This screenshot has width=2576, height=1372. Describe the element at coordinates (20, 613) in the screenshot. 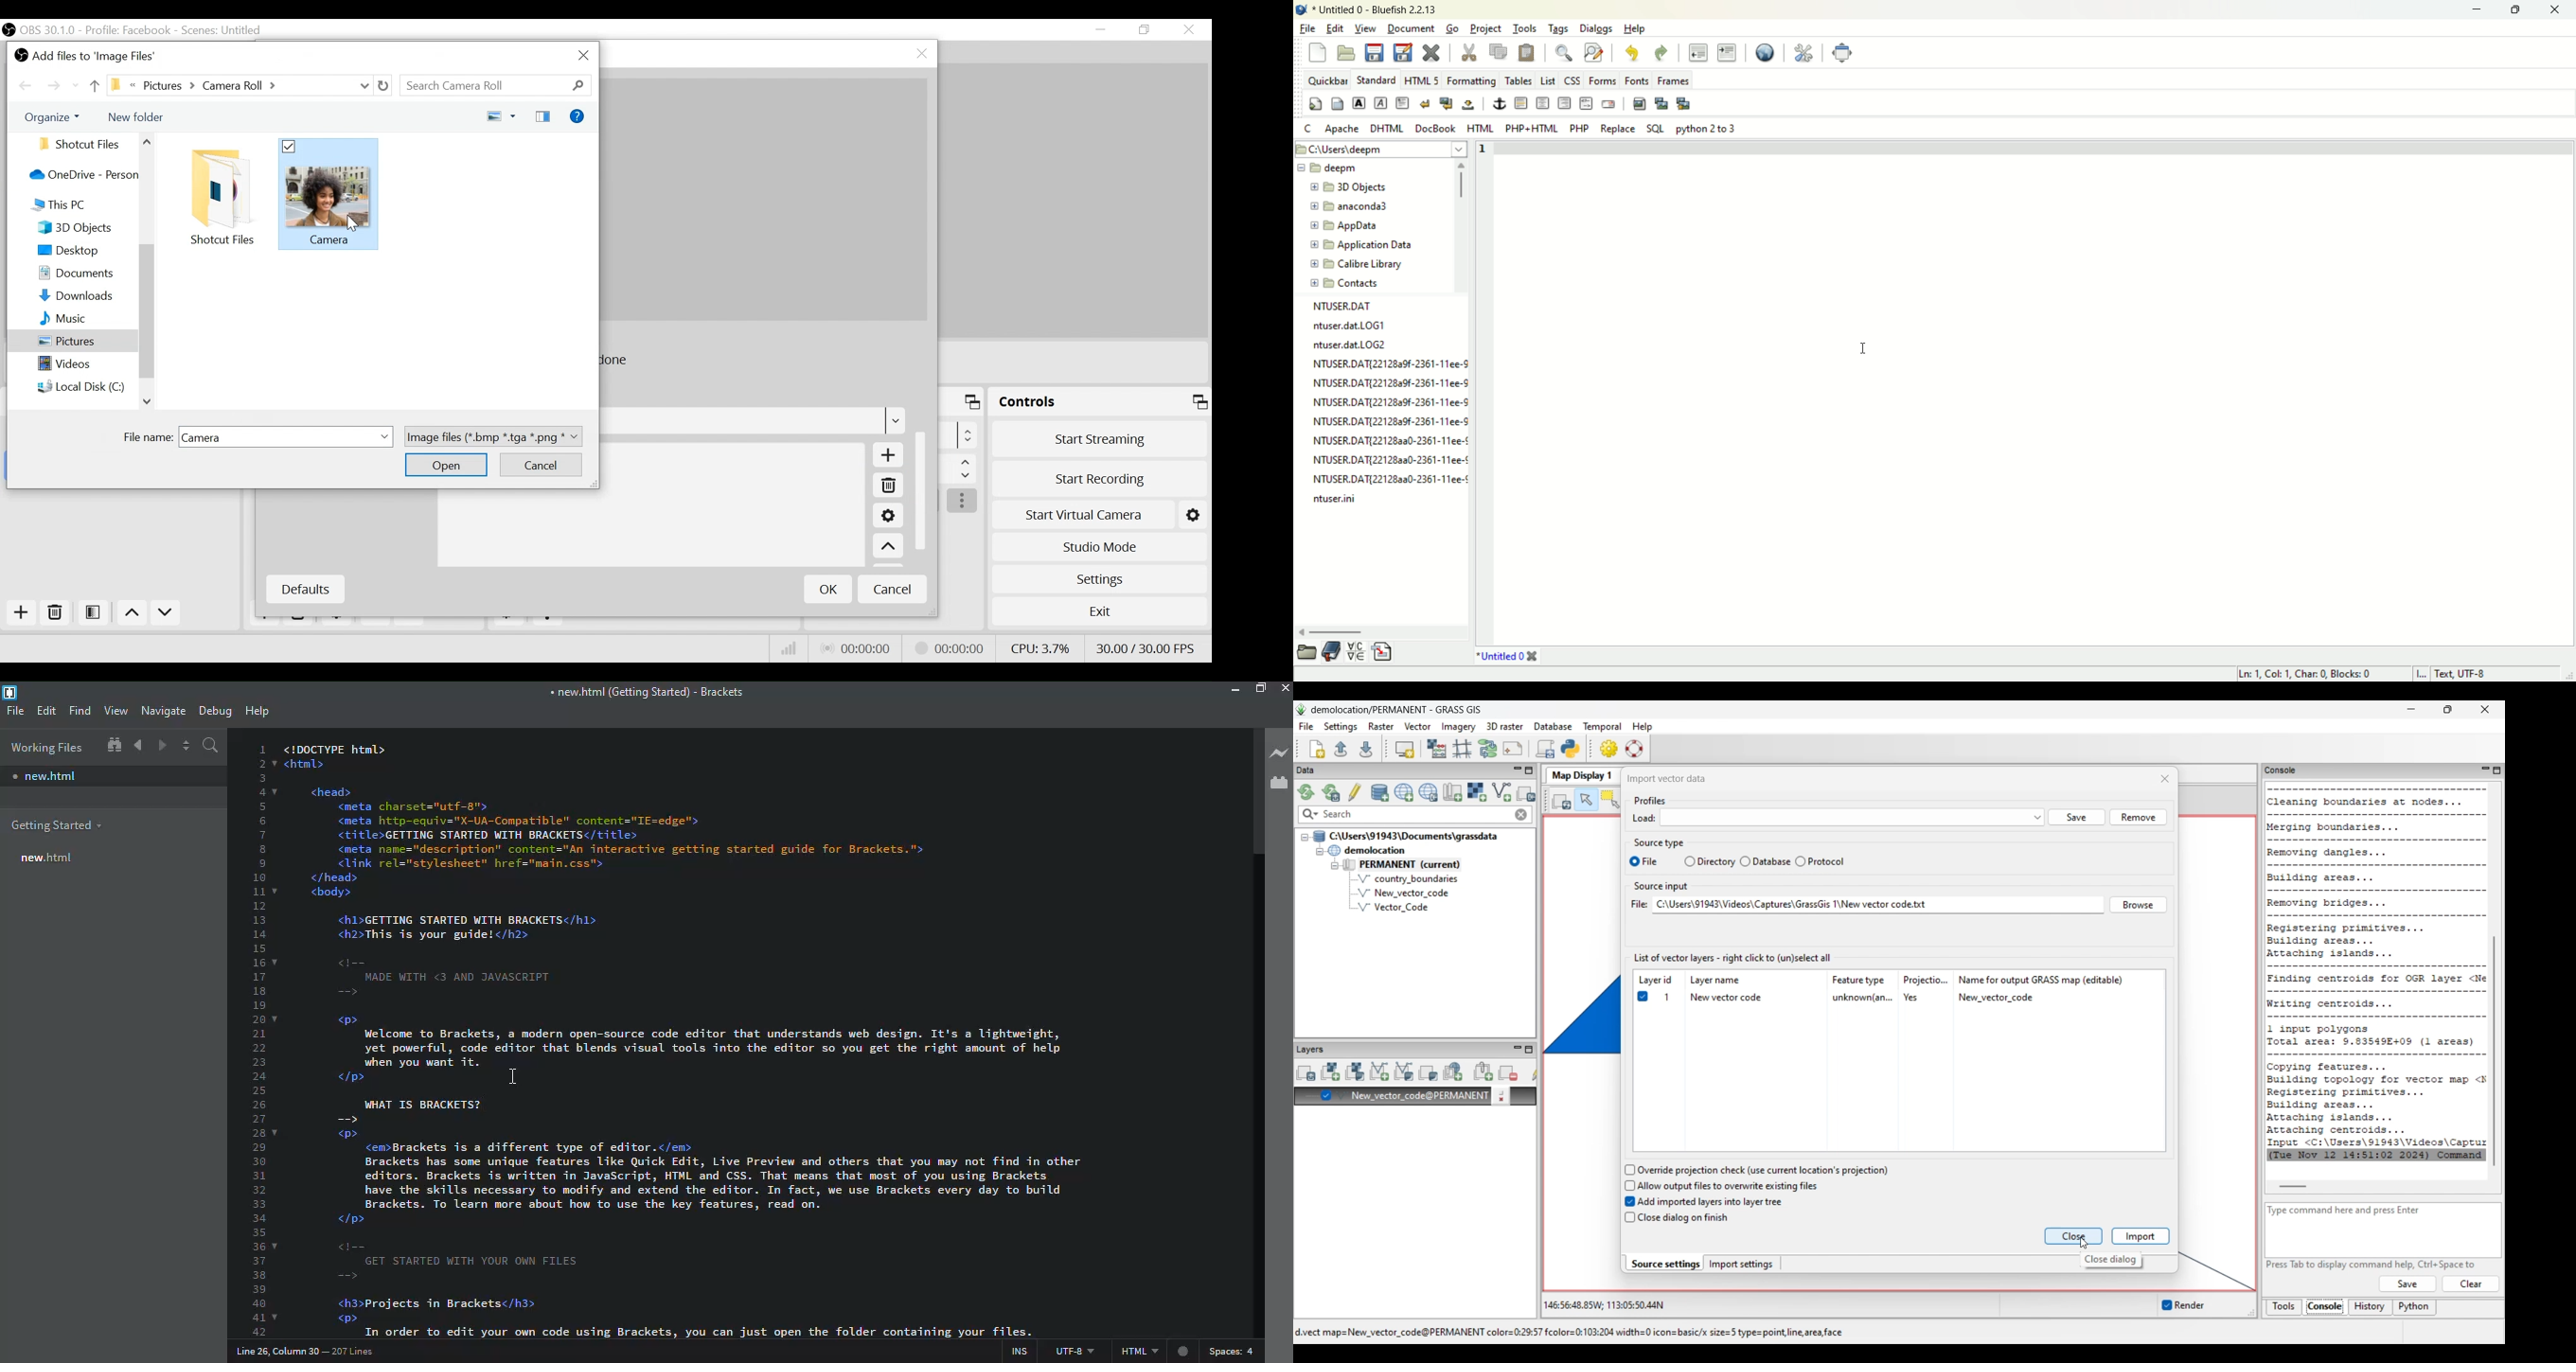

I see `Add` at that location.